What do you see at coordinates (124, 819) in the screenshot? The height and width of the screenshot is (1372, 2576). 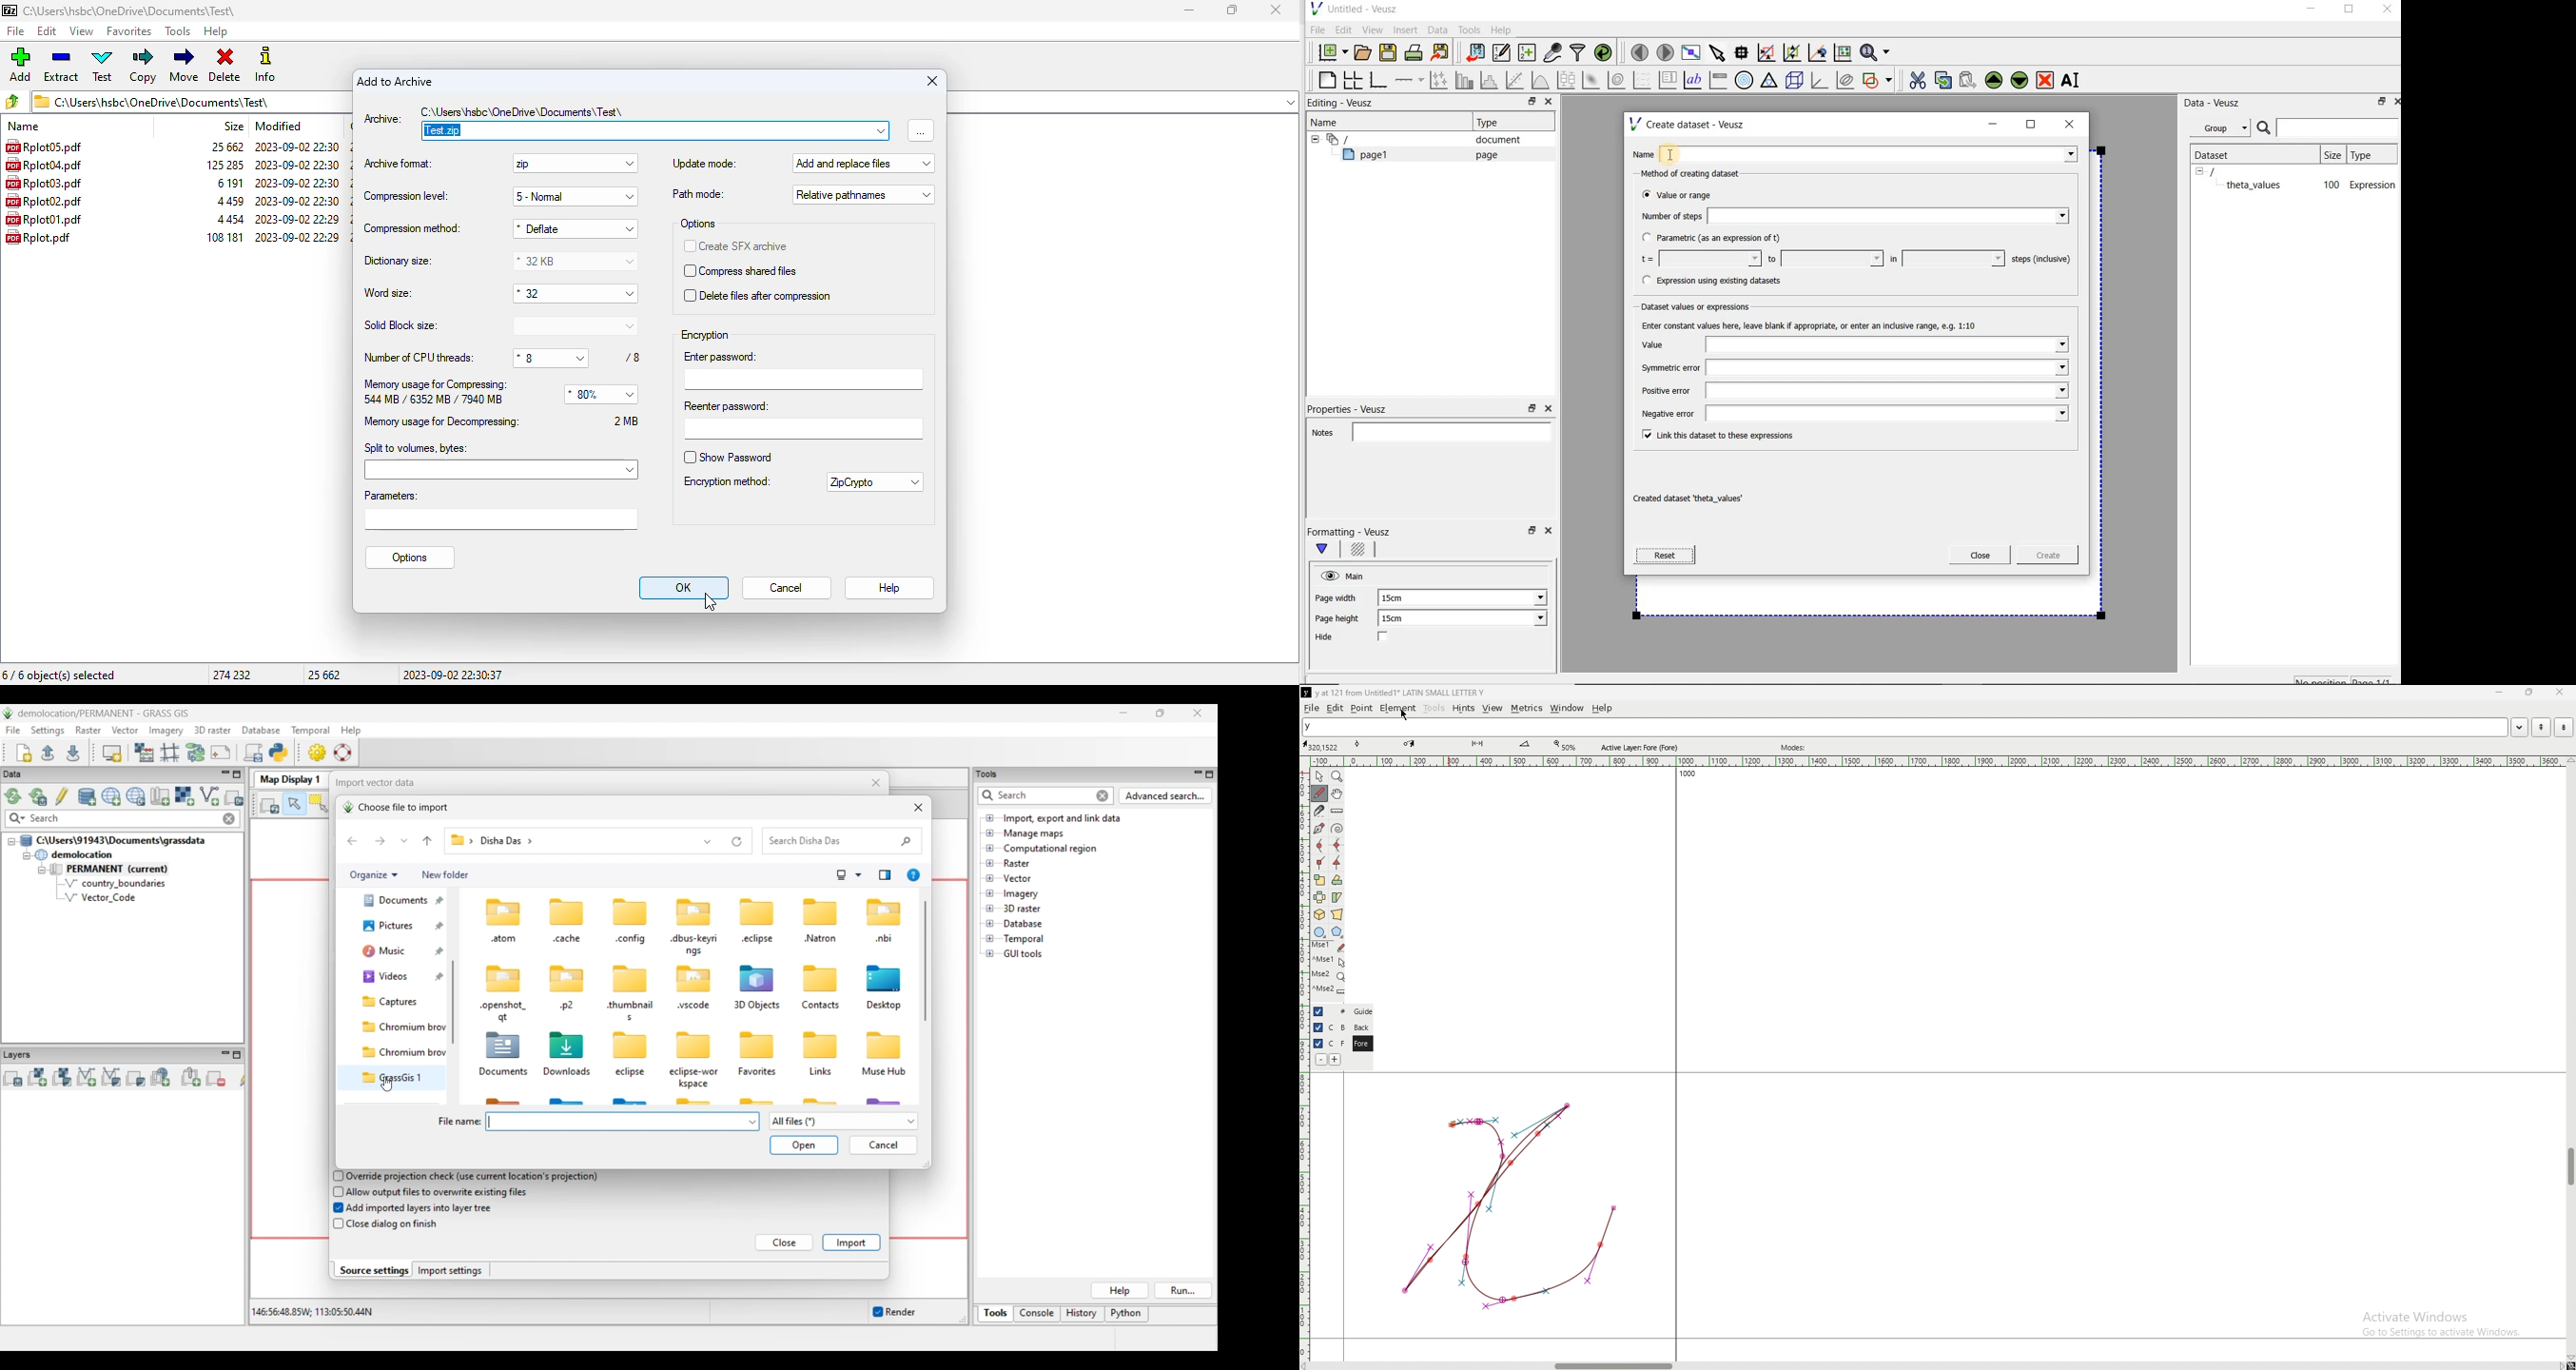 I see `Type in map for quick search` at bounding box center [124, 819].